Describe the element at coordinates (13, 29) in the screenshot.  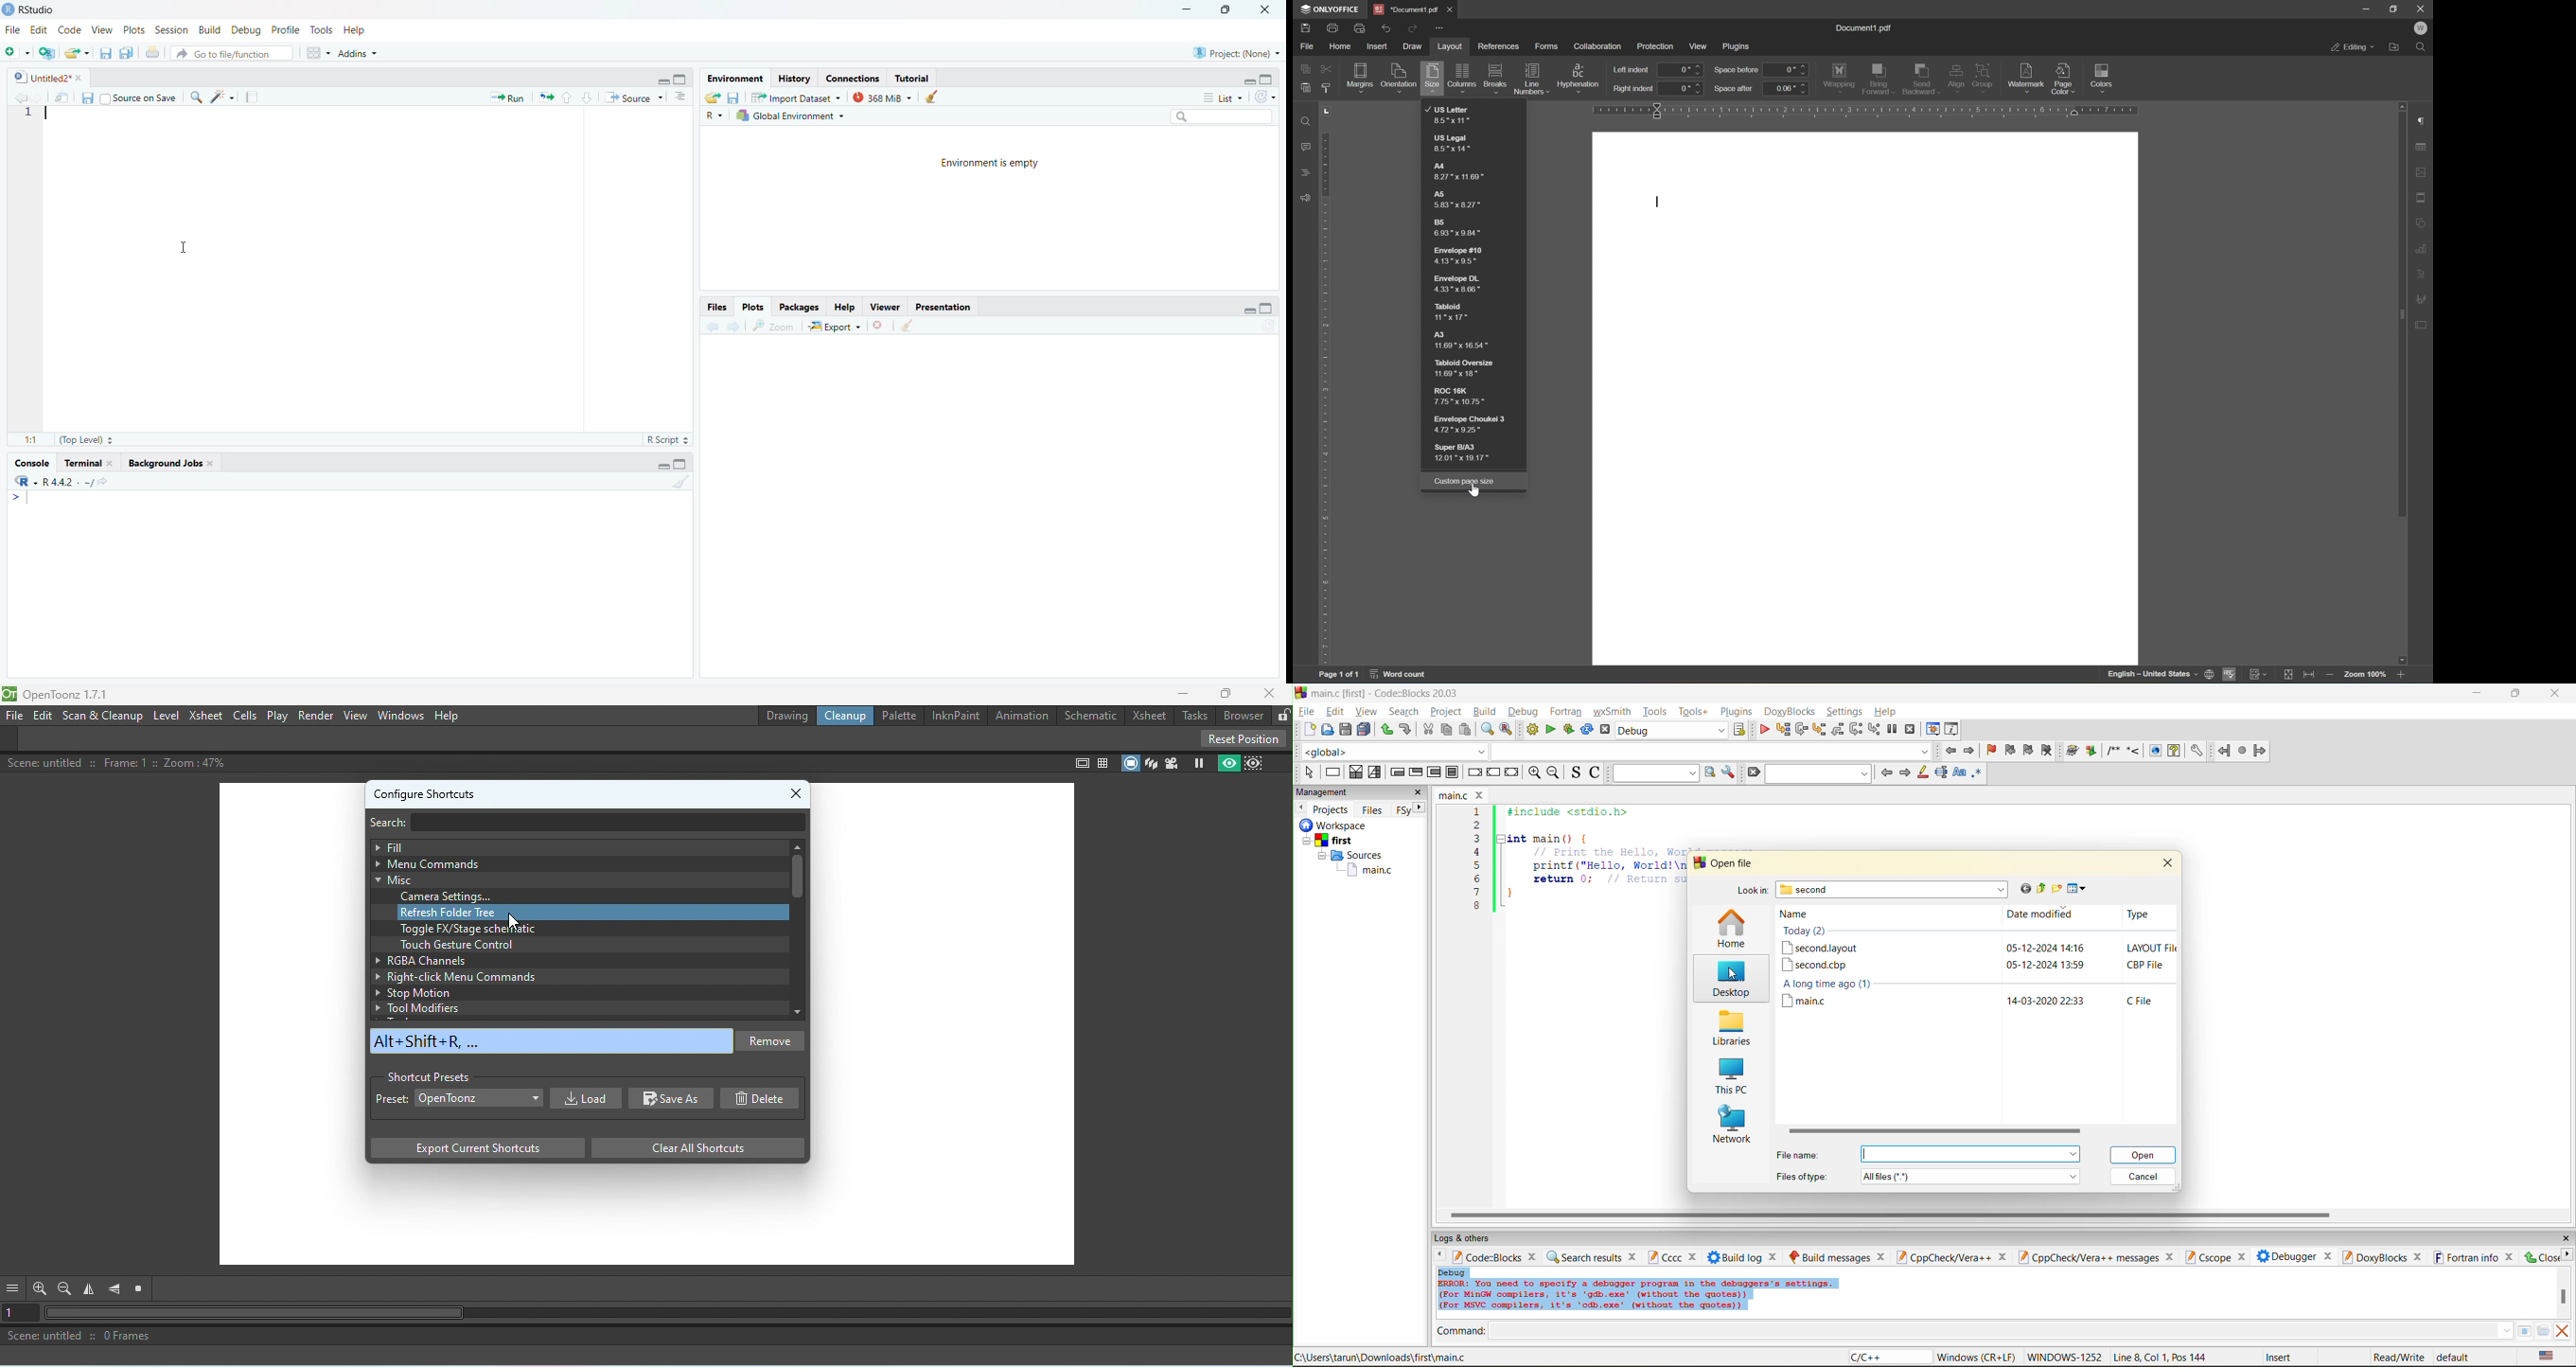
I see `File` at that location.